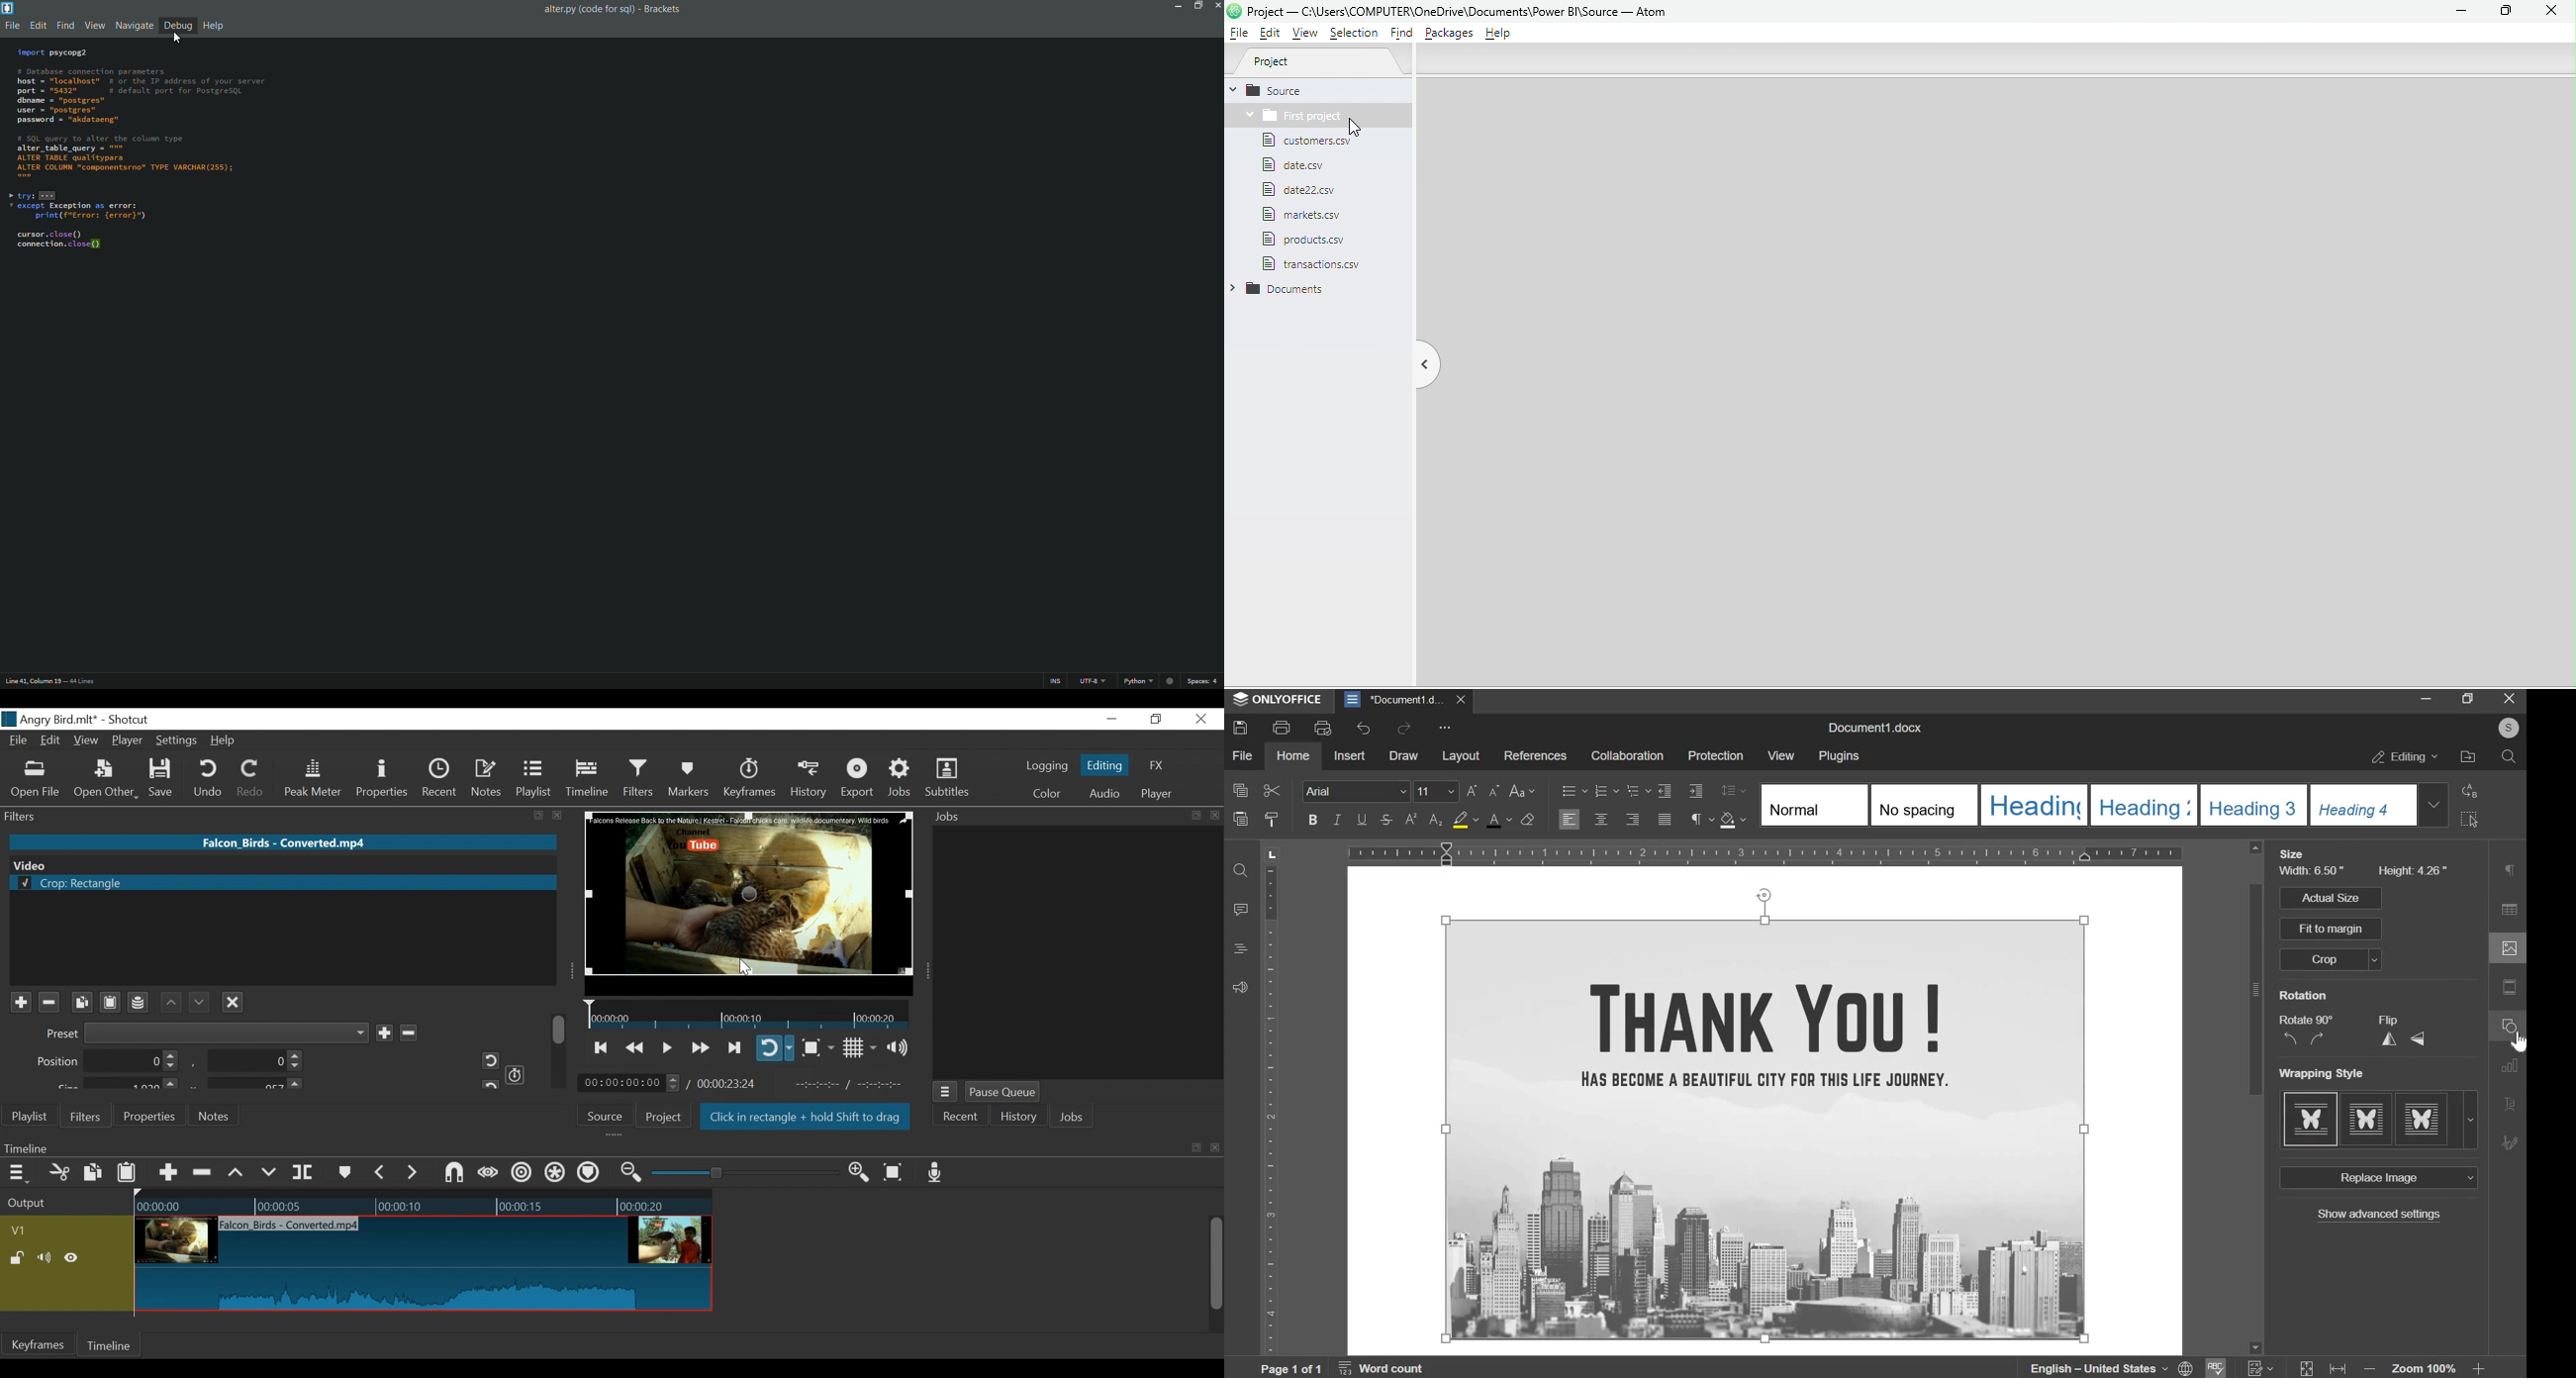 This screenshot has width=2576, height=1400. What do you see at coordinates (213, 25) in the screenshot?
I see `help menu` at bounding box center [213, 25].